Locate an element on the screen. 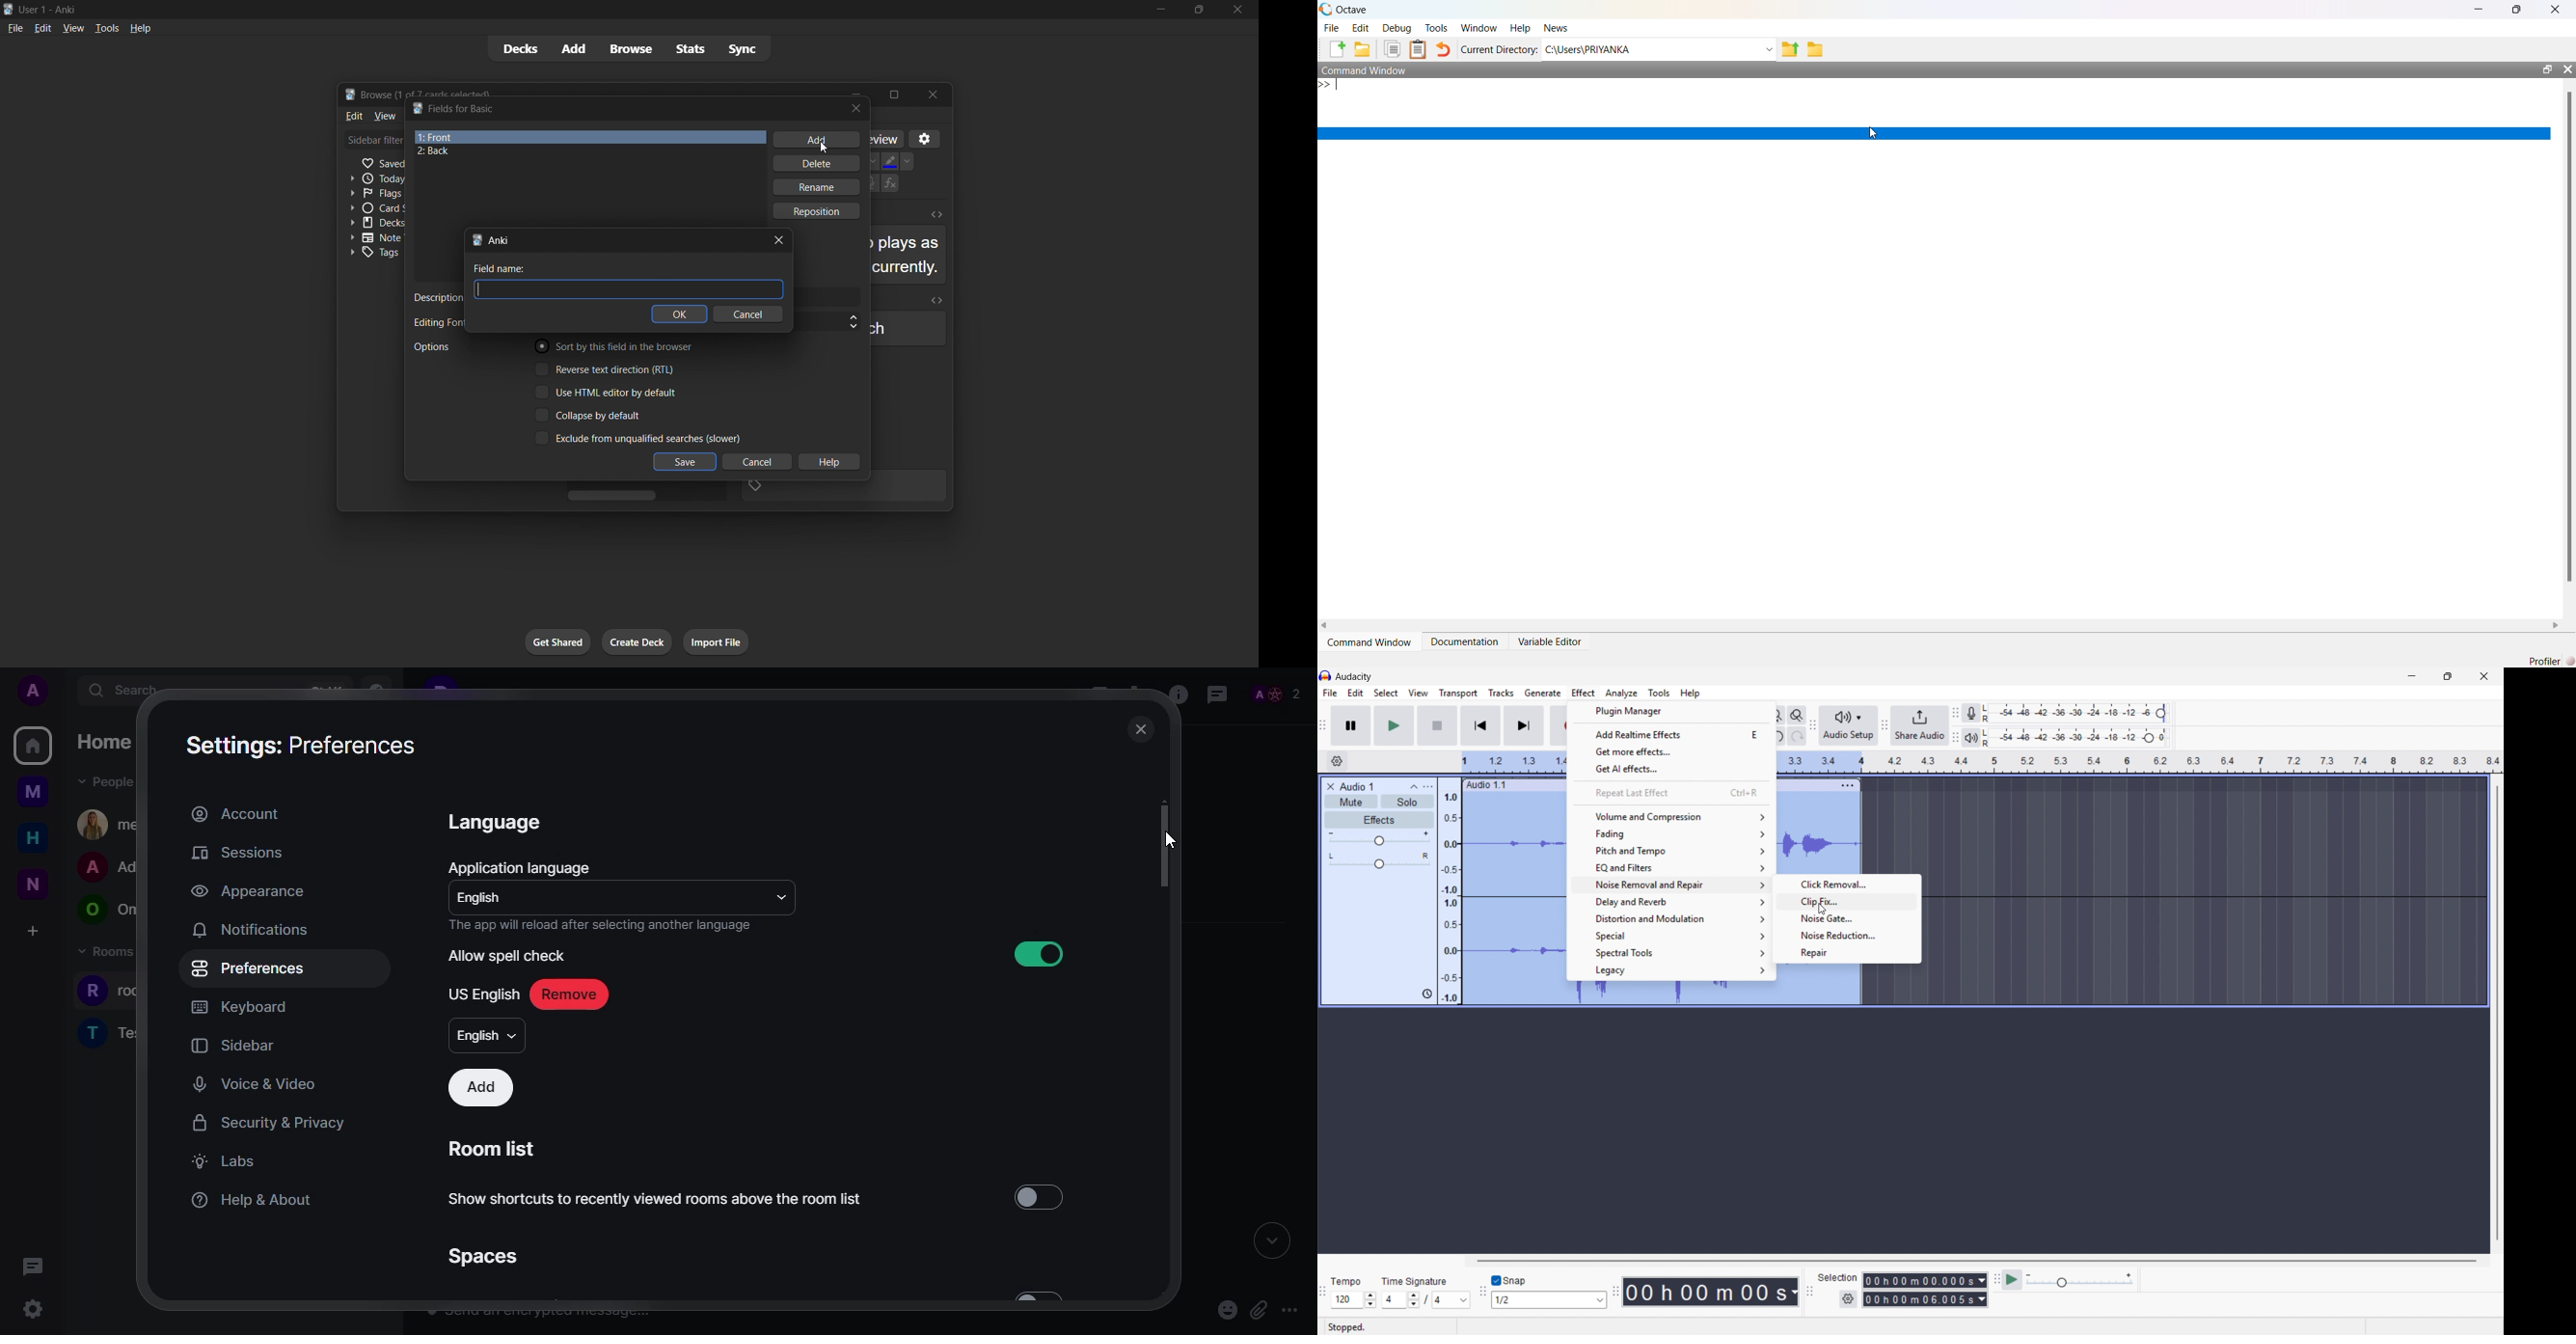 This screenshot has width=2576, height=1344. Snapping toolbar is located at coordinates (1483, 1293).